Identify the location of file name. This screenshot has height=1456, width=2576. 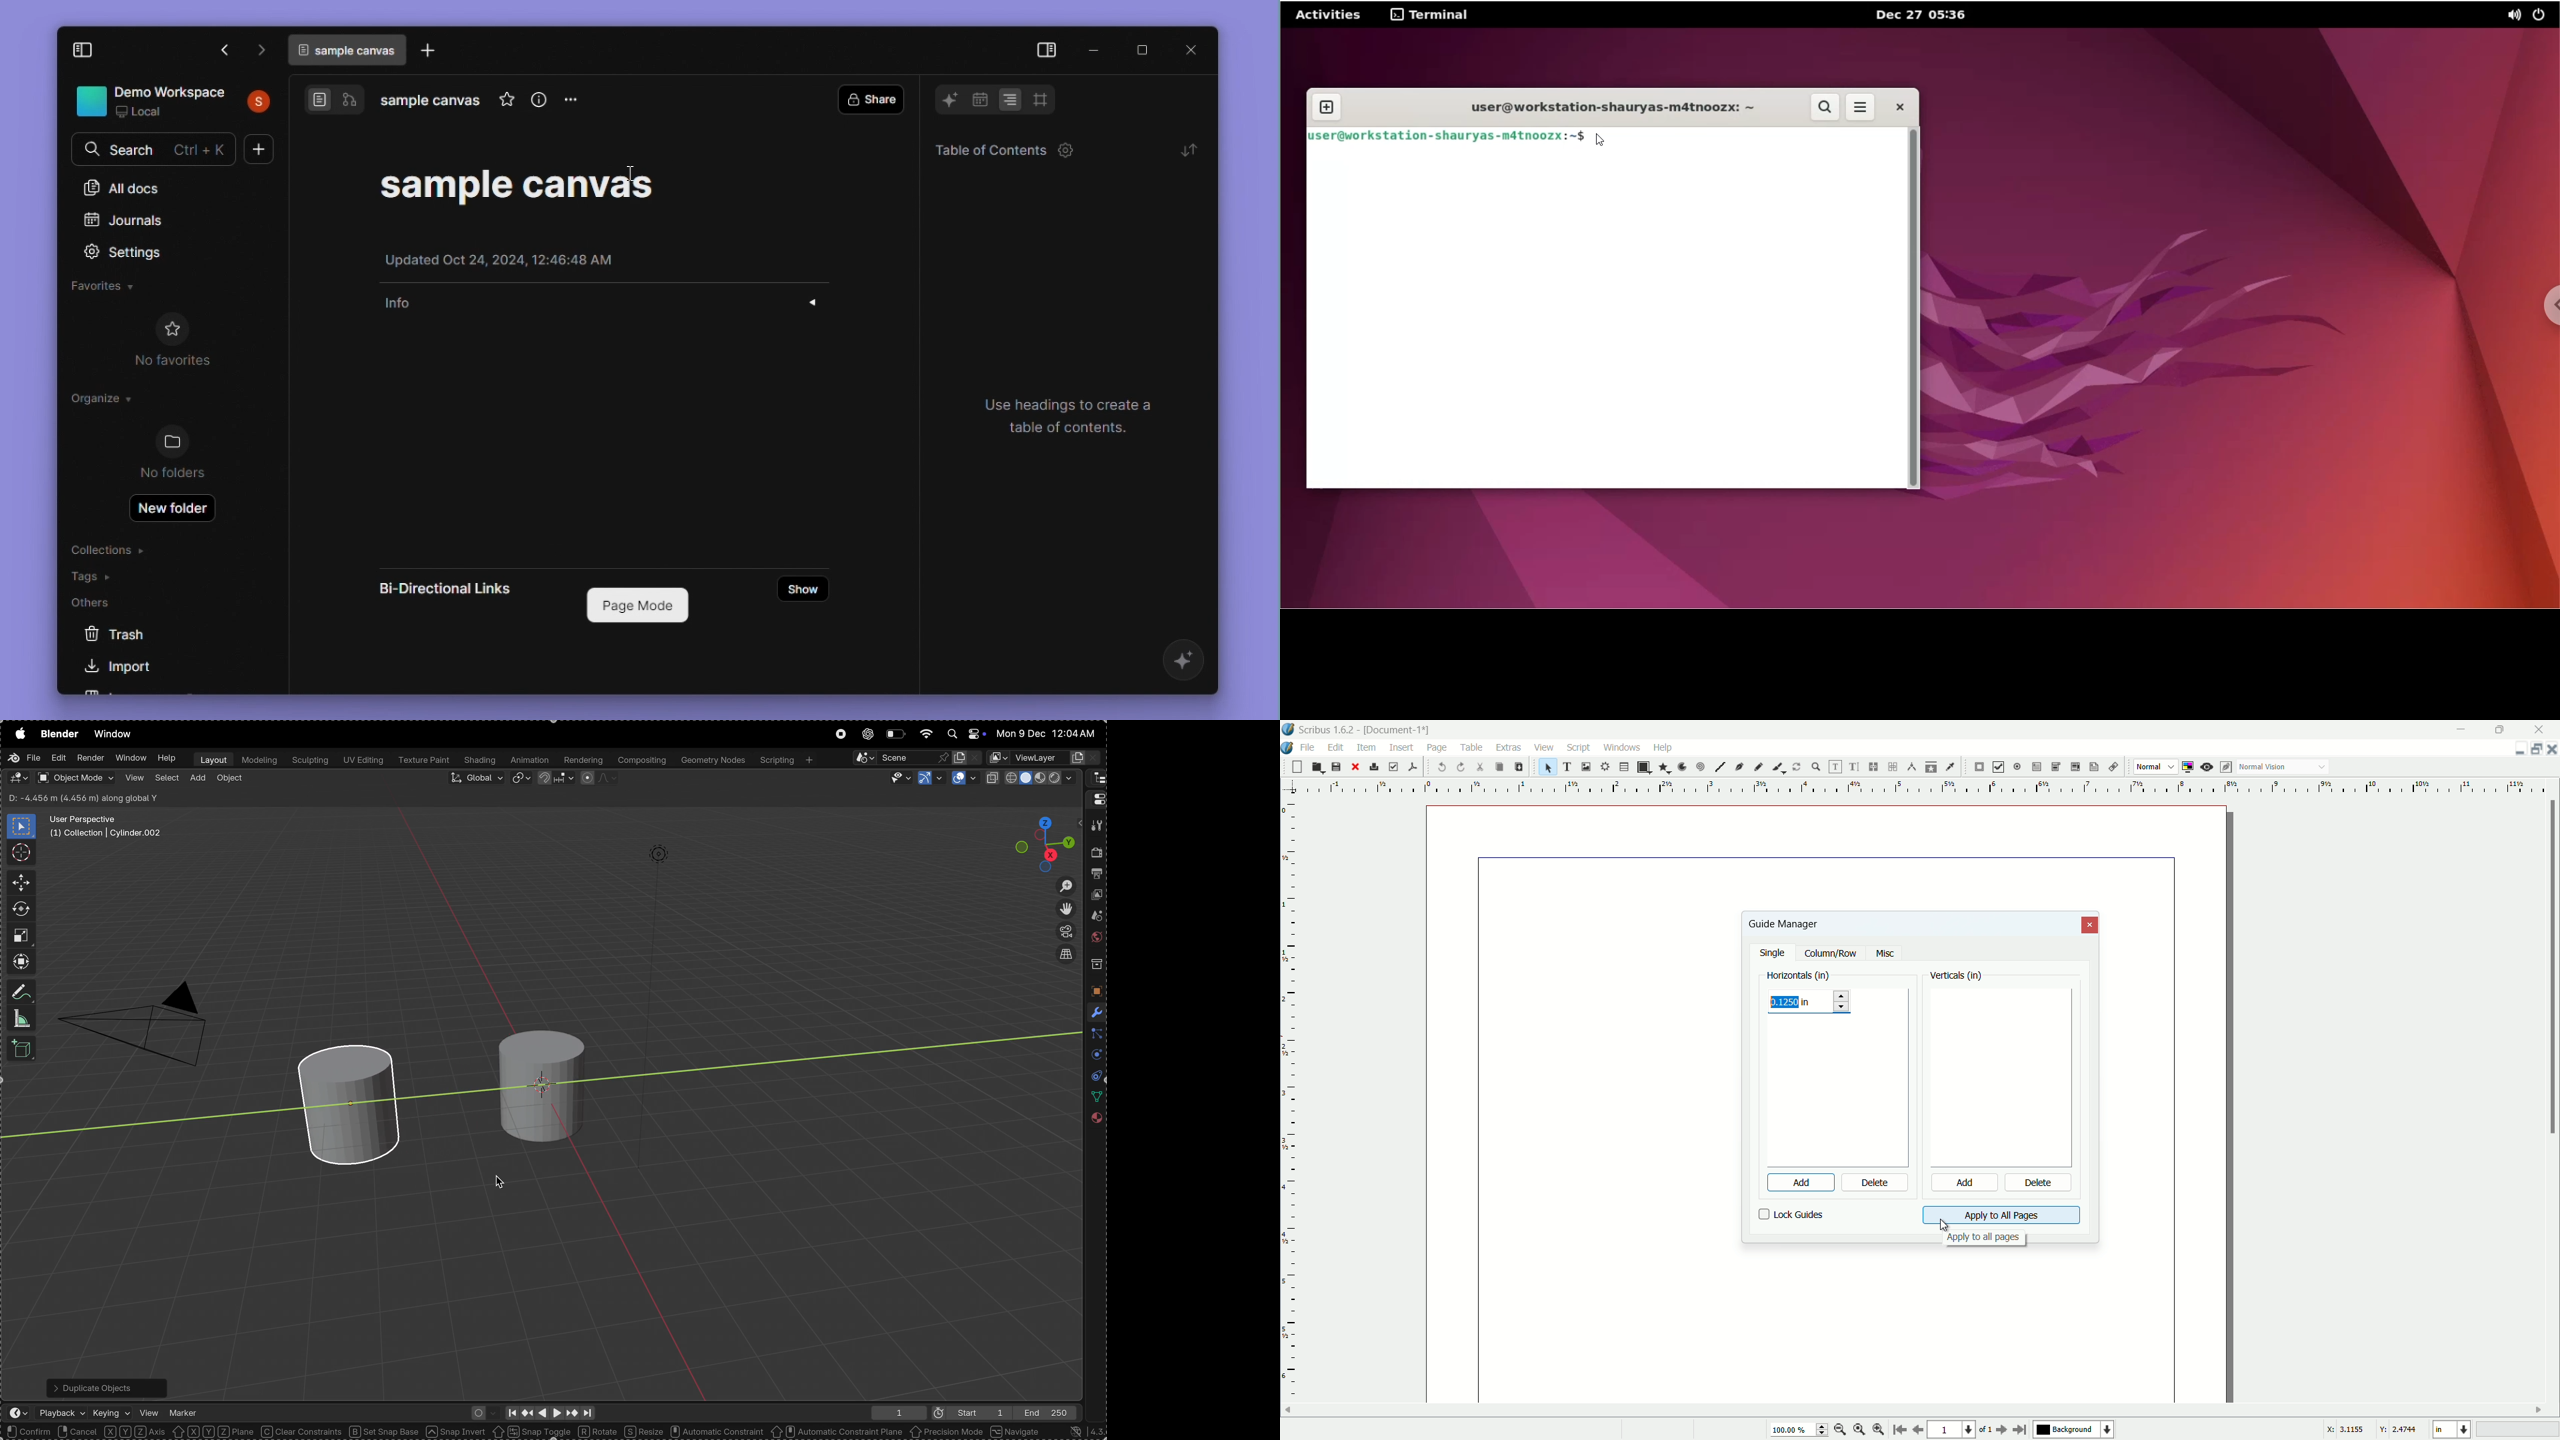
(348, 50).